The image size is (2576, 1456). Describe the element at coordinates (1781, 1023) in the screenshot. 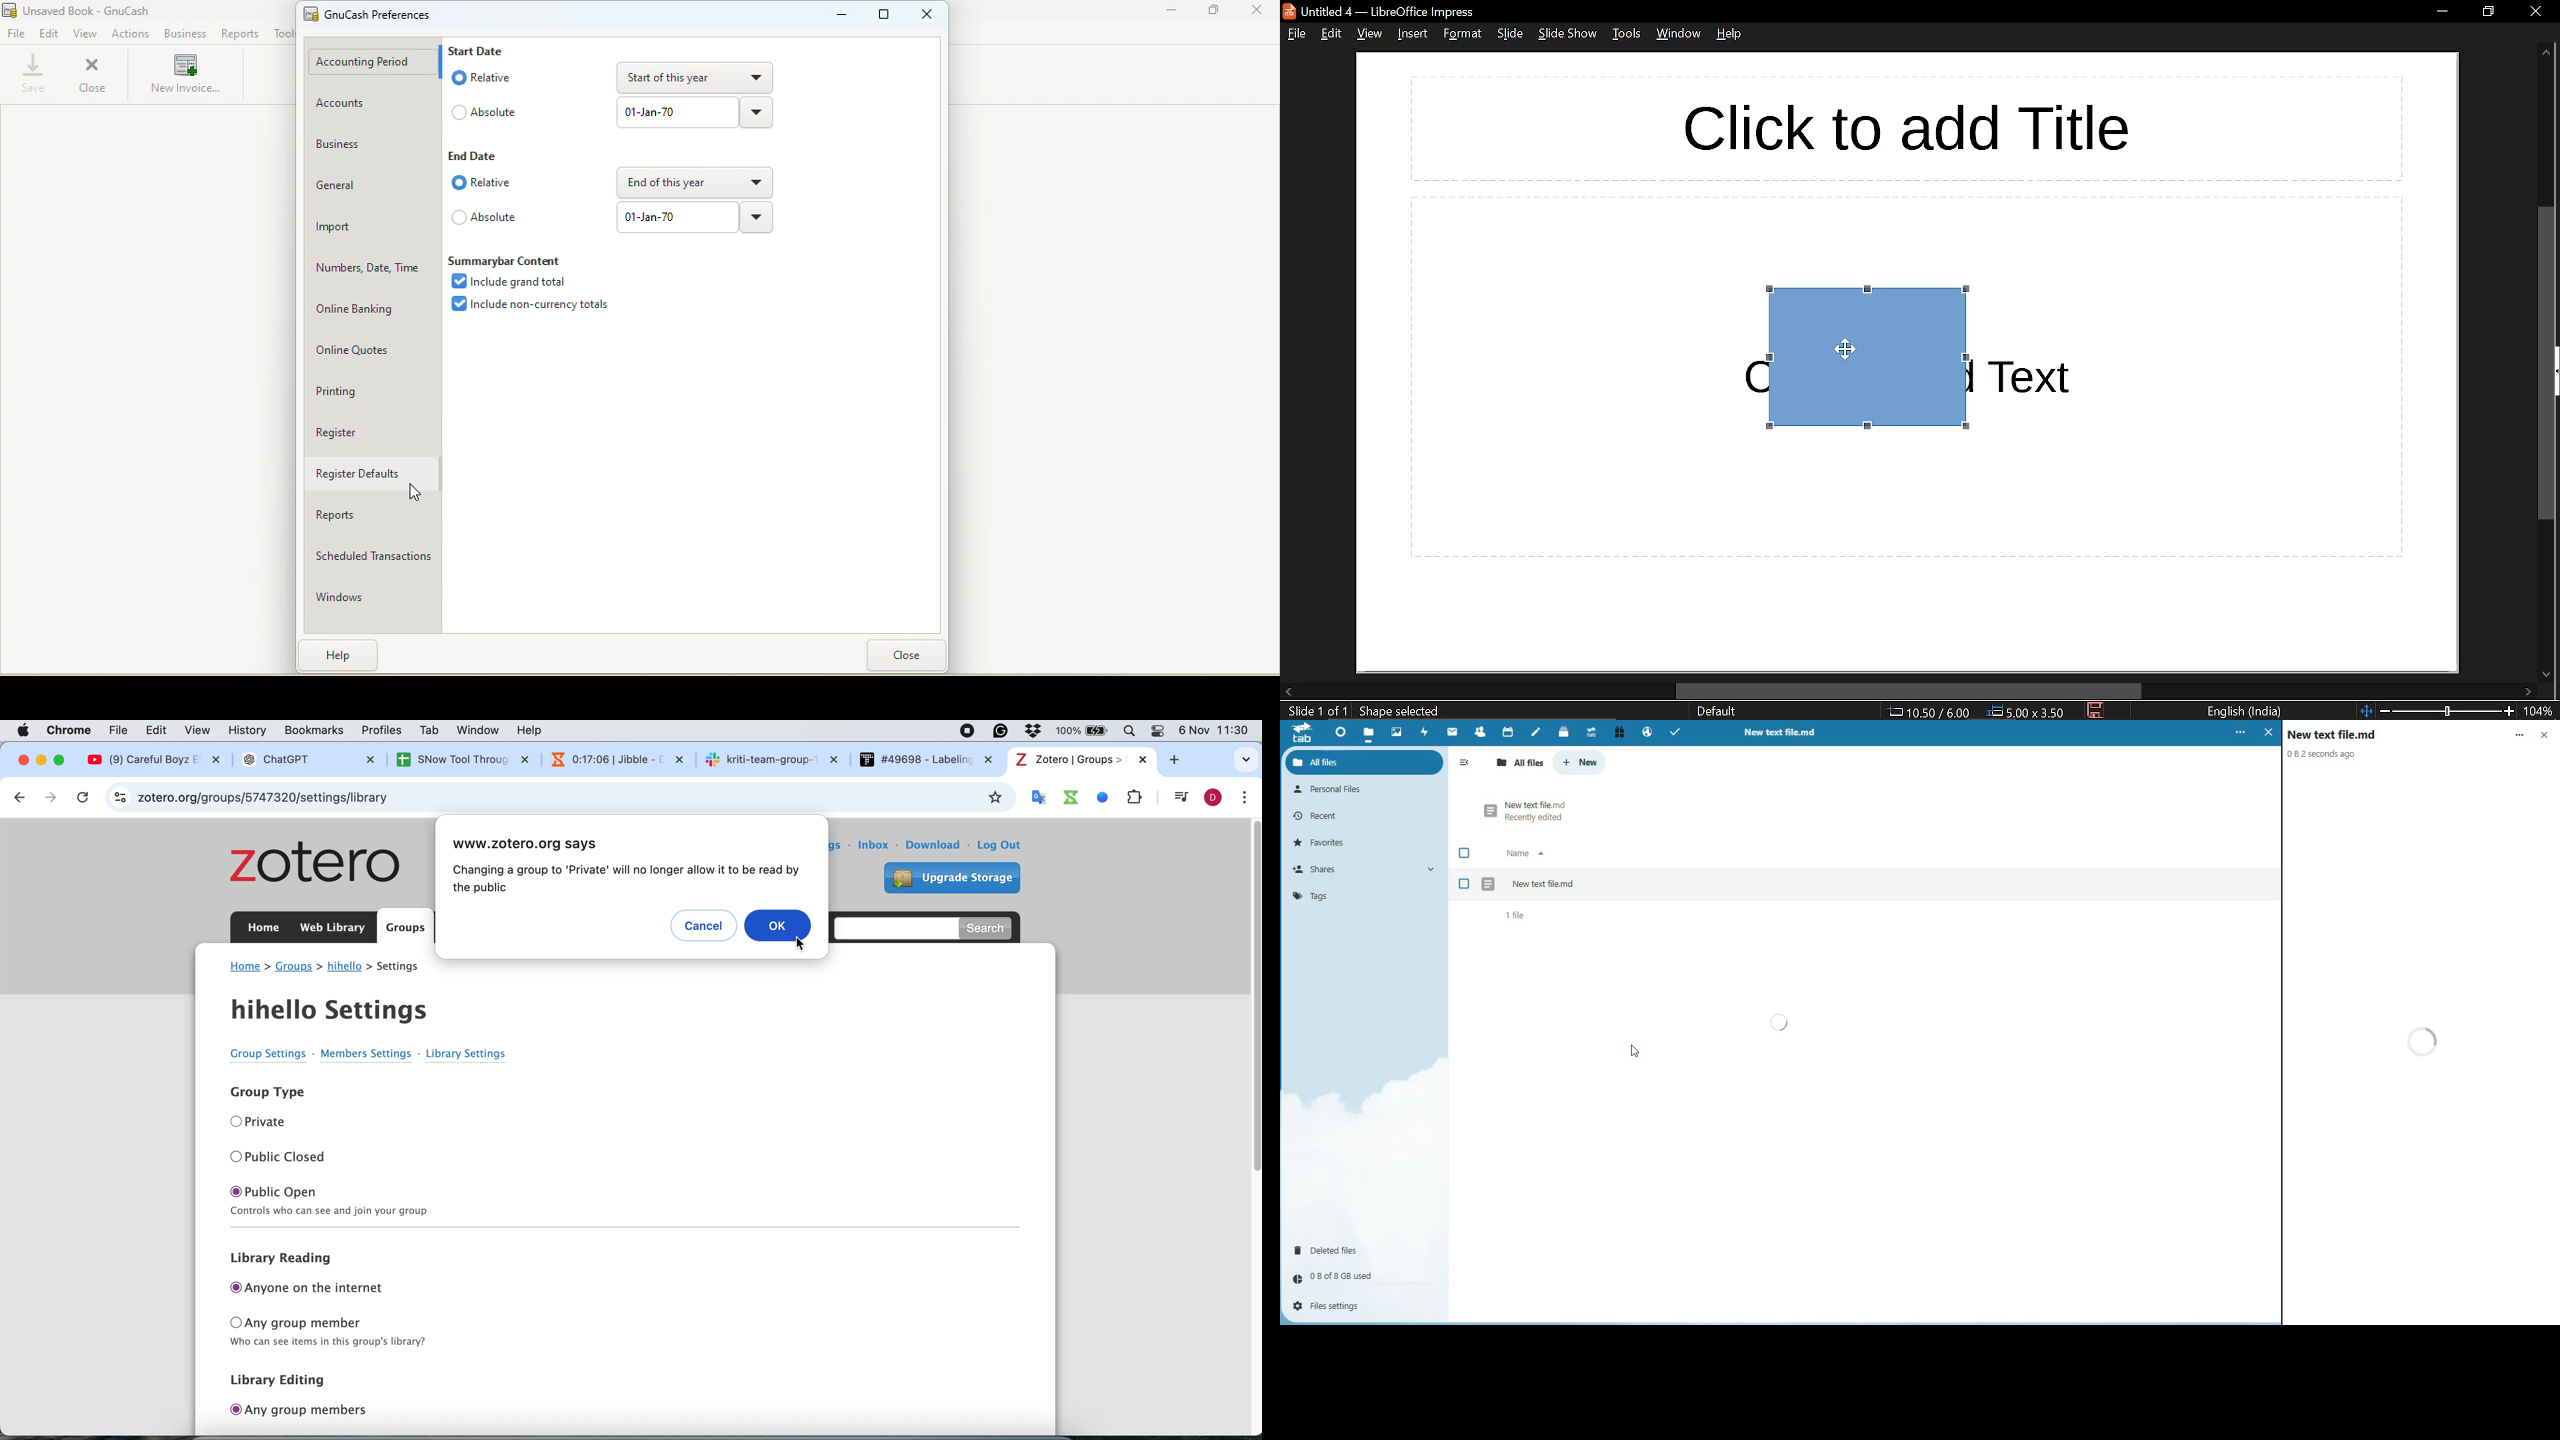

I see `Loading` at that location.